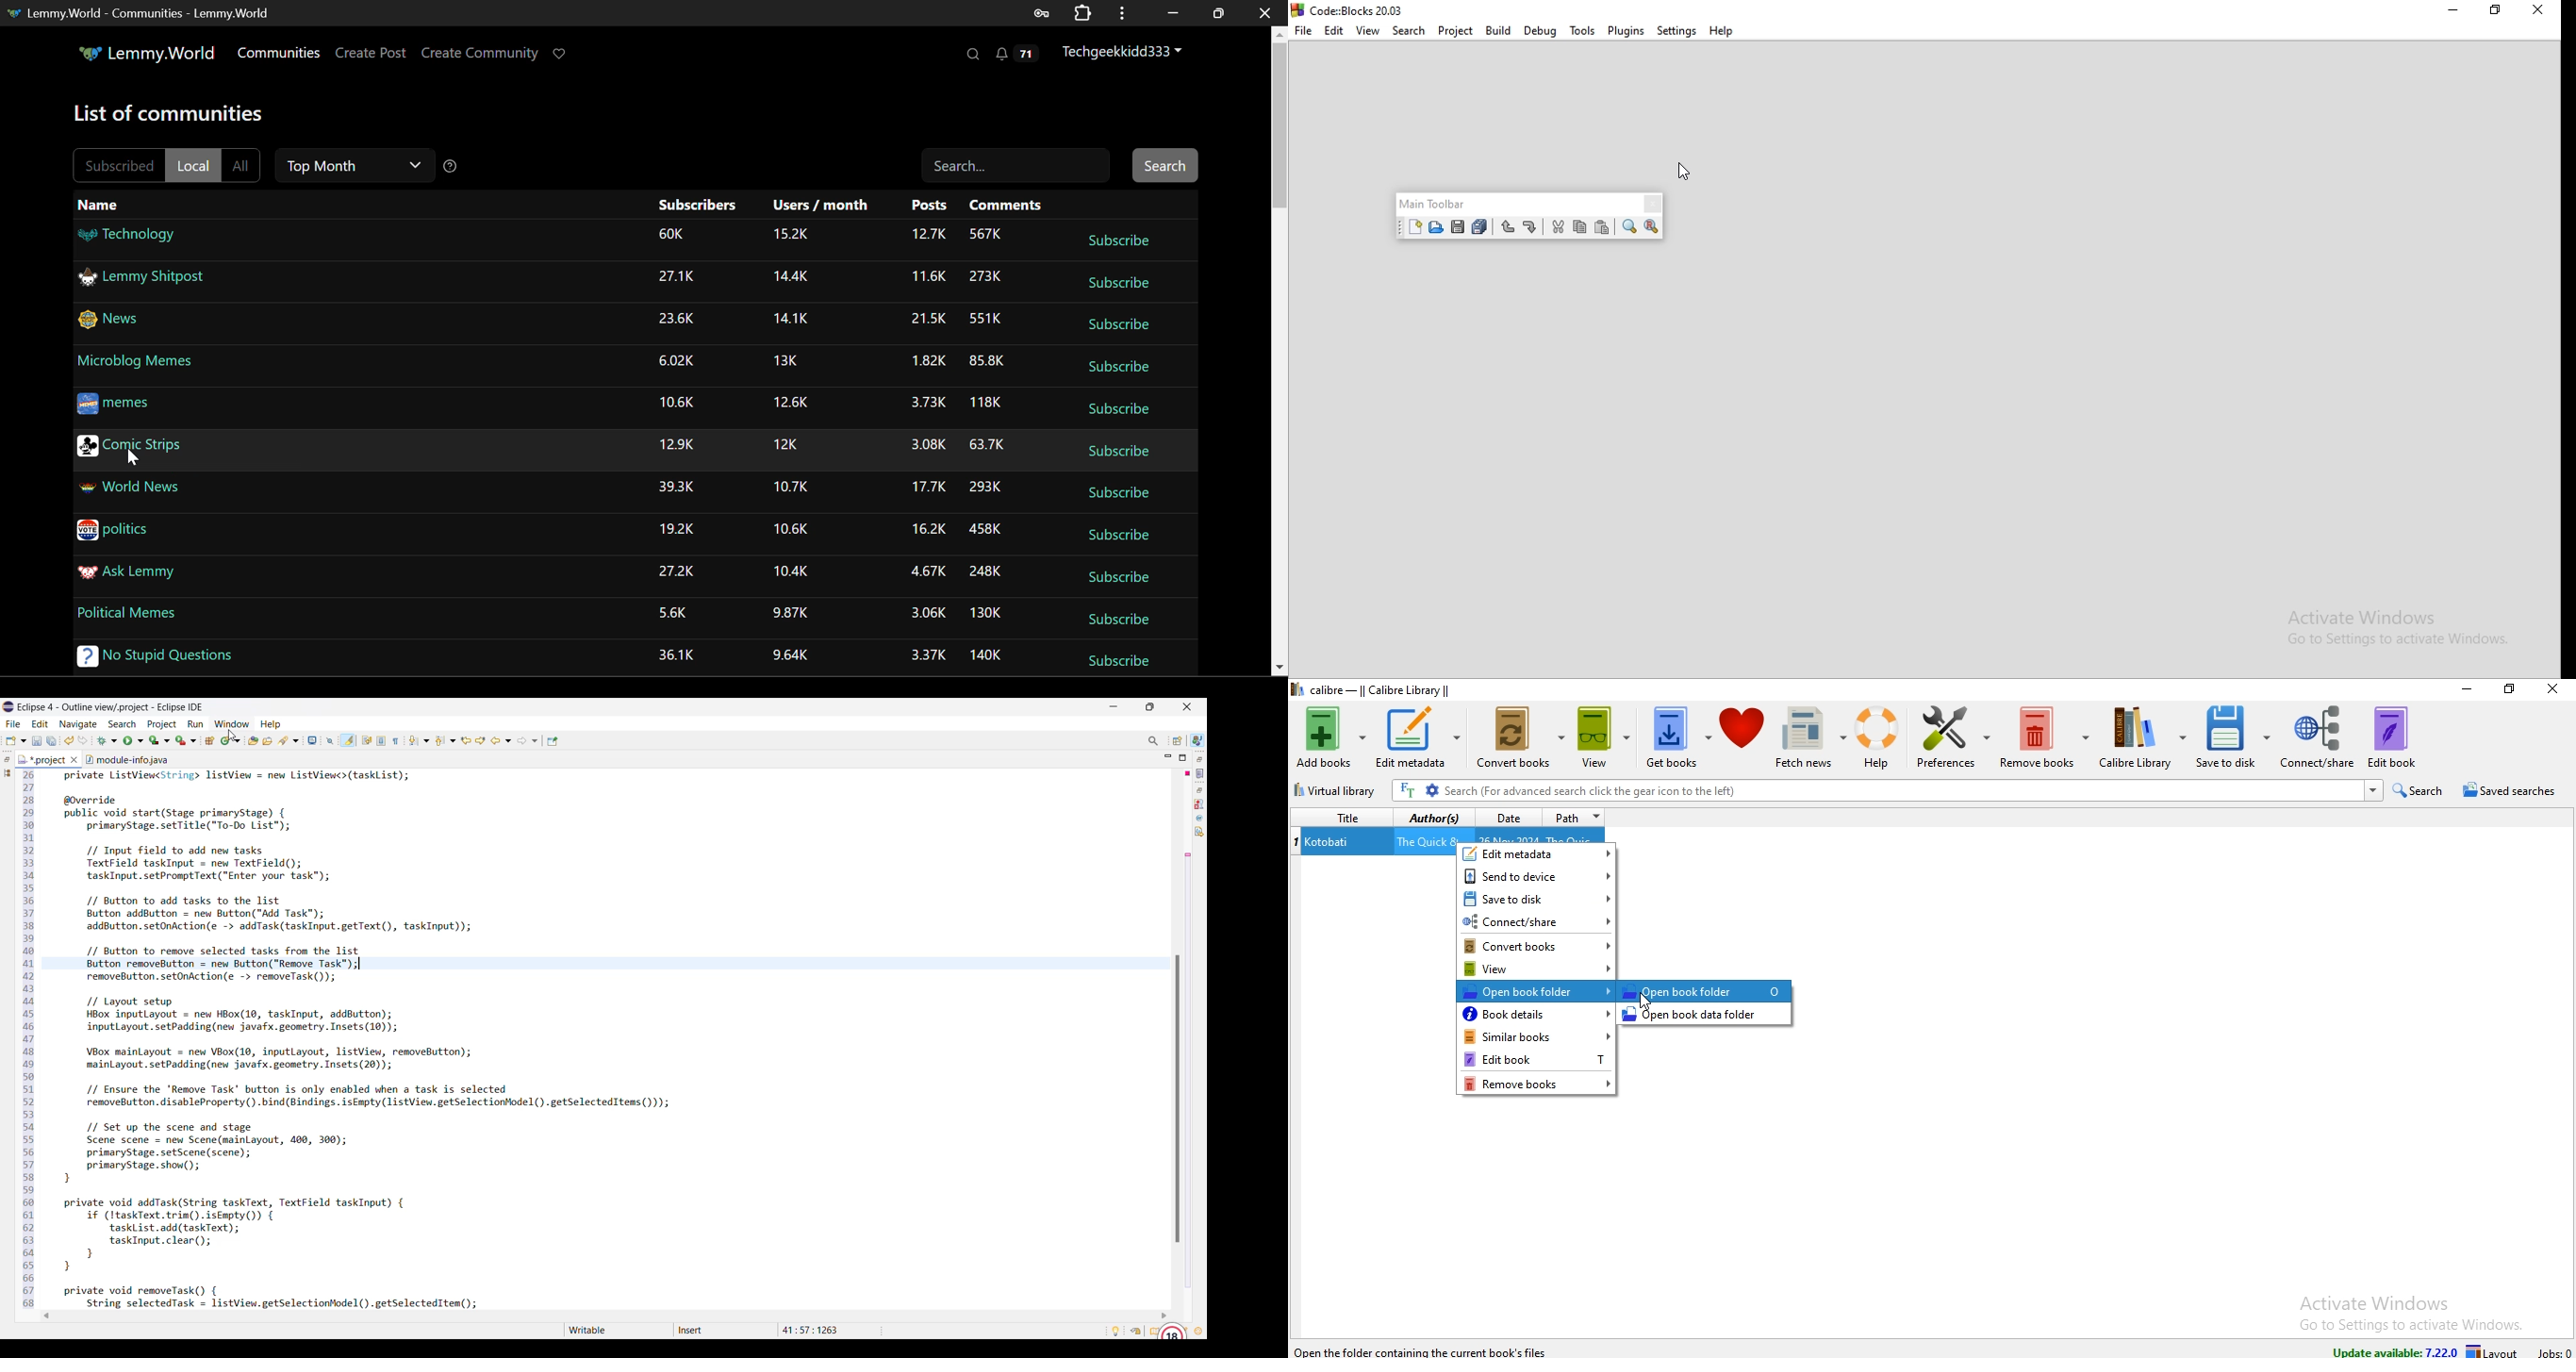  Describe the element at coordinates (1379, 688) in the screenshot. I see `calibre - || Calibre Library ||` at that location.